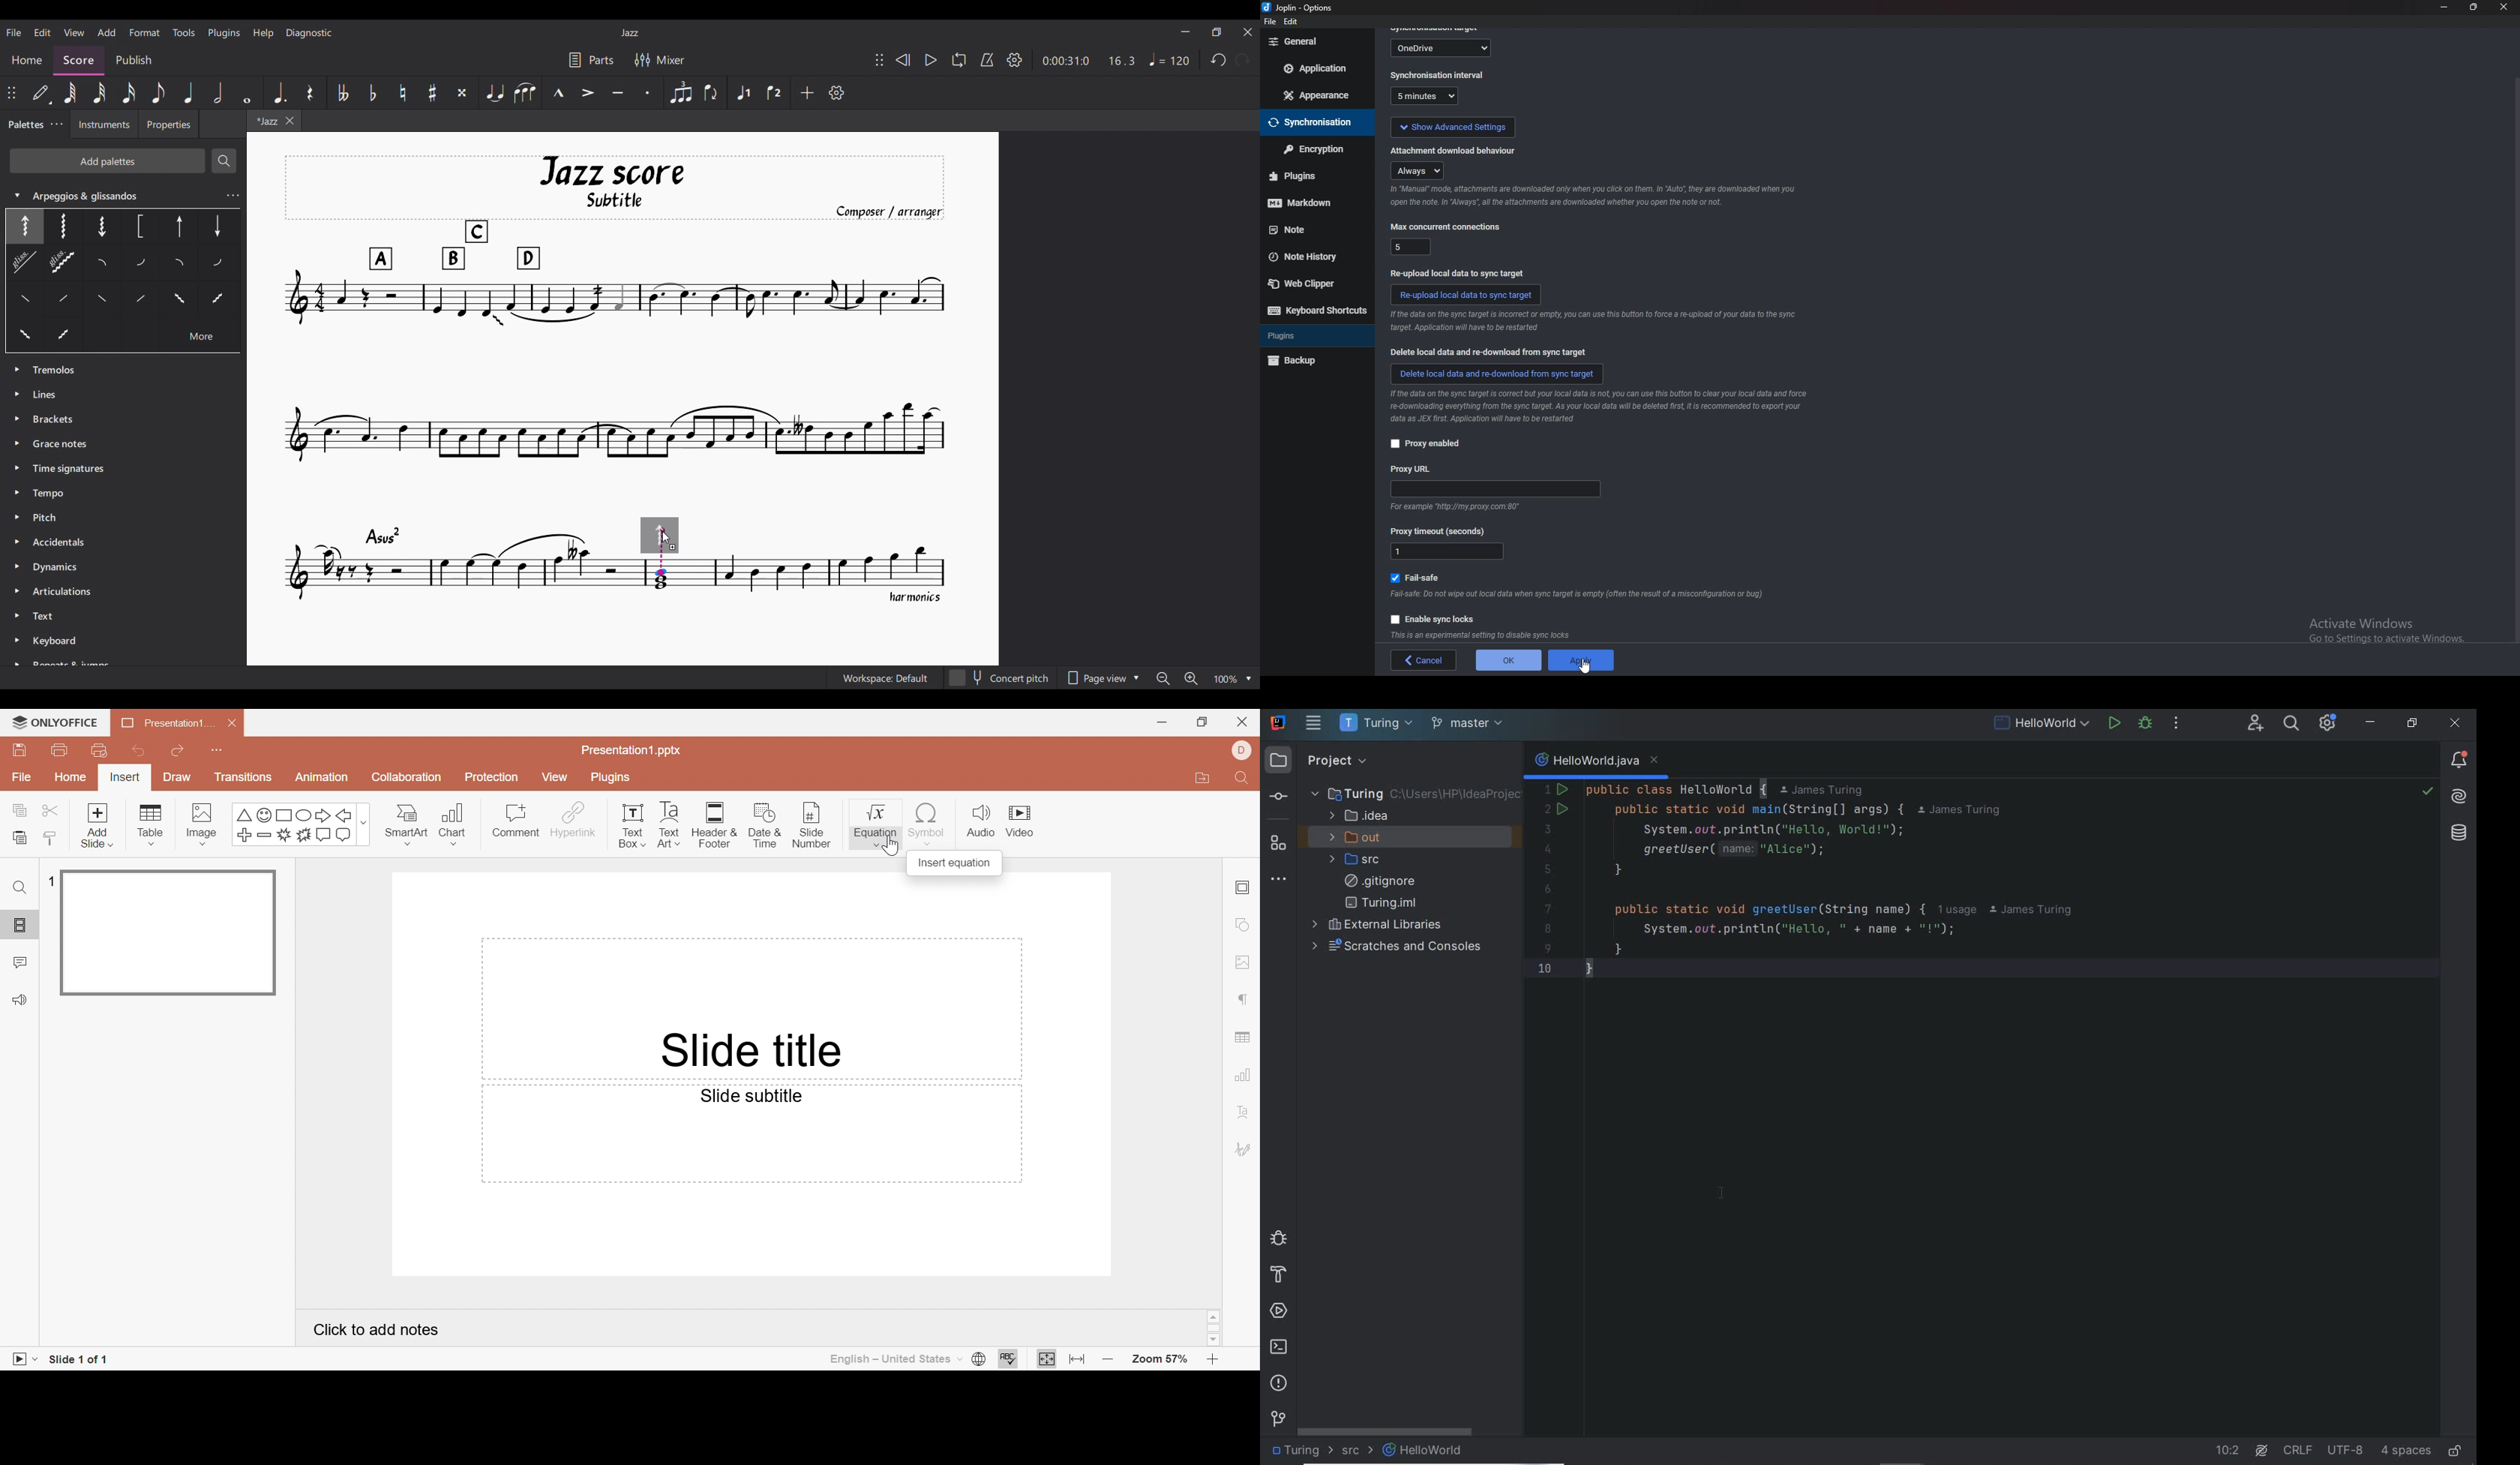  I want to click on Change position, so click(879, 60).